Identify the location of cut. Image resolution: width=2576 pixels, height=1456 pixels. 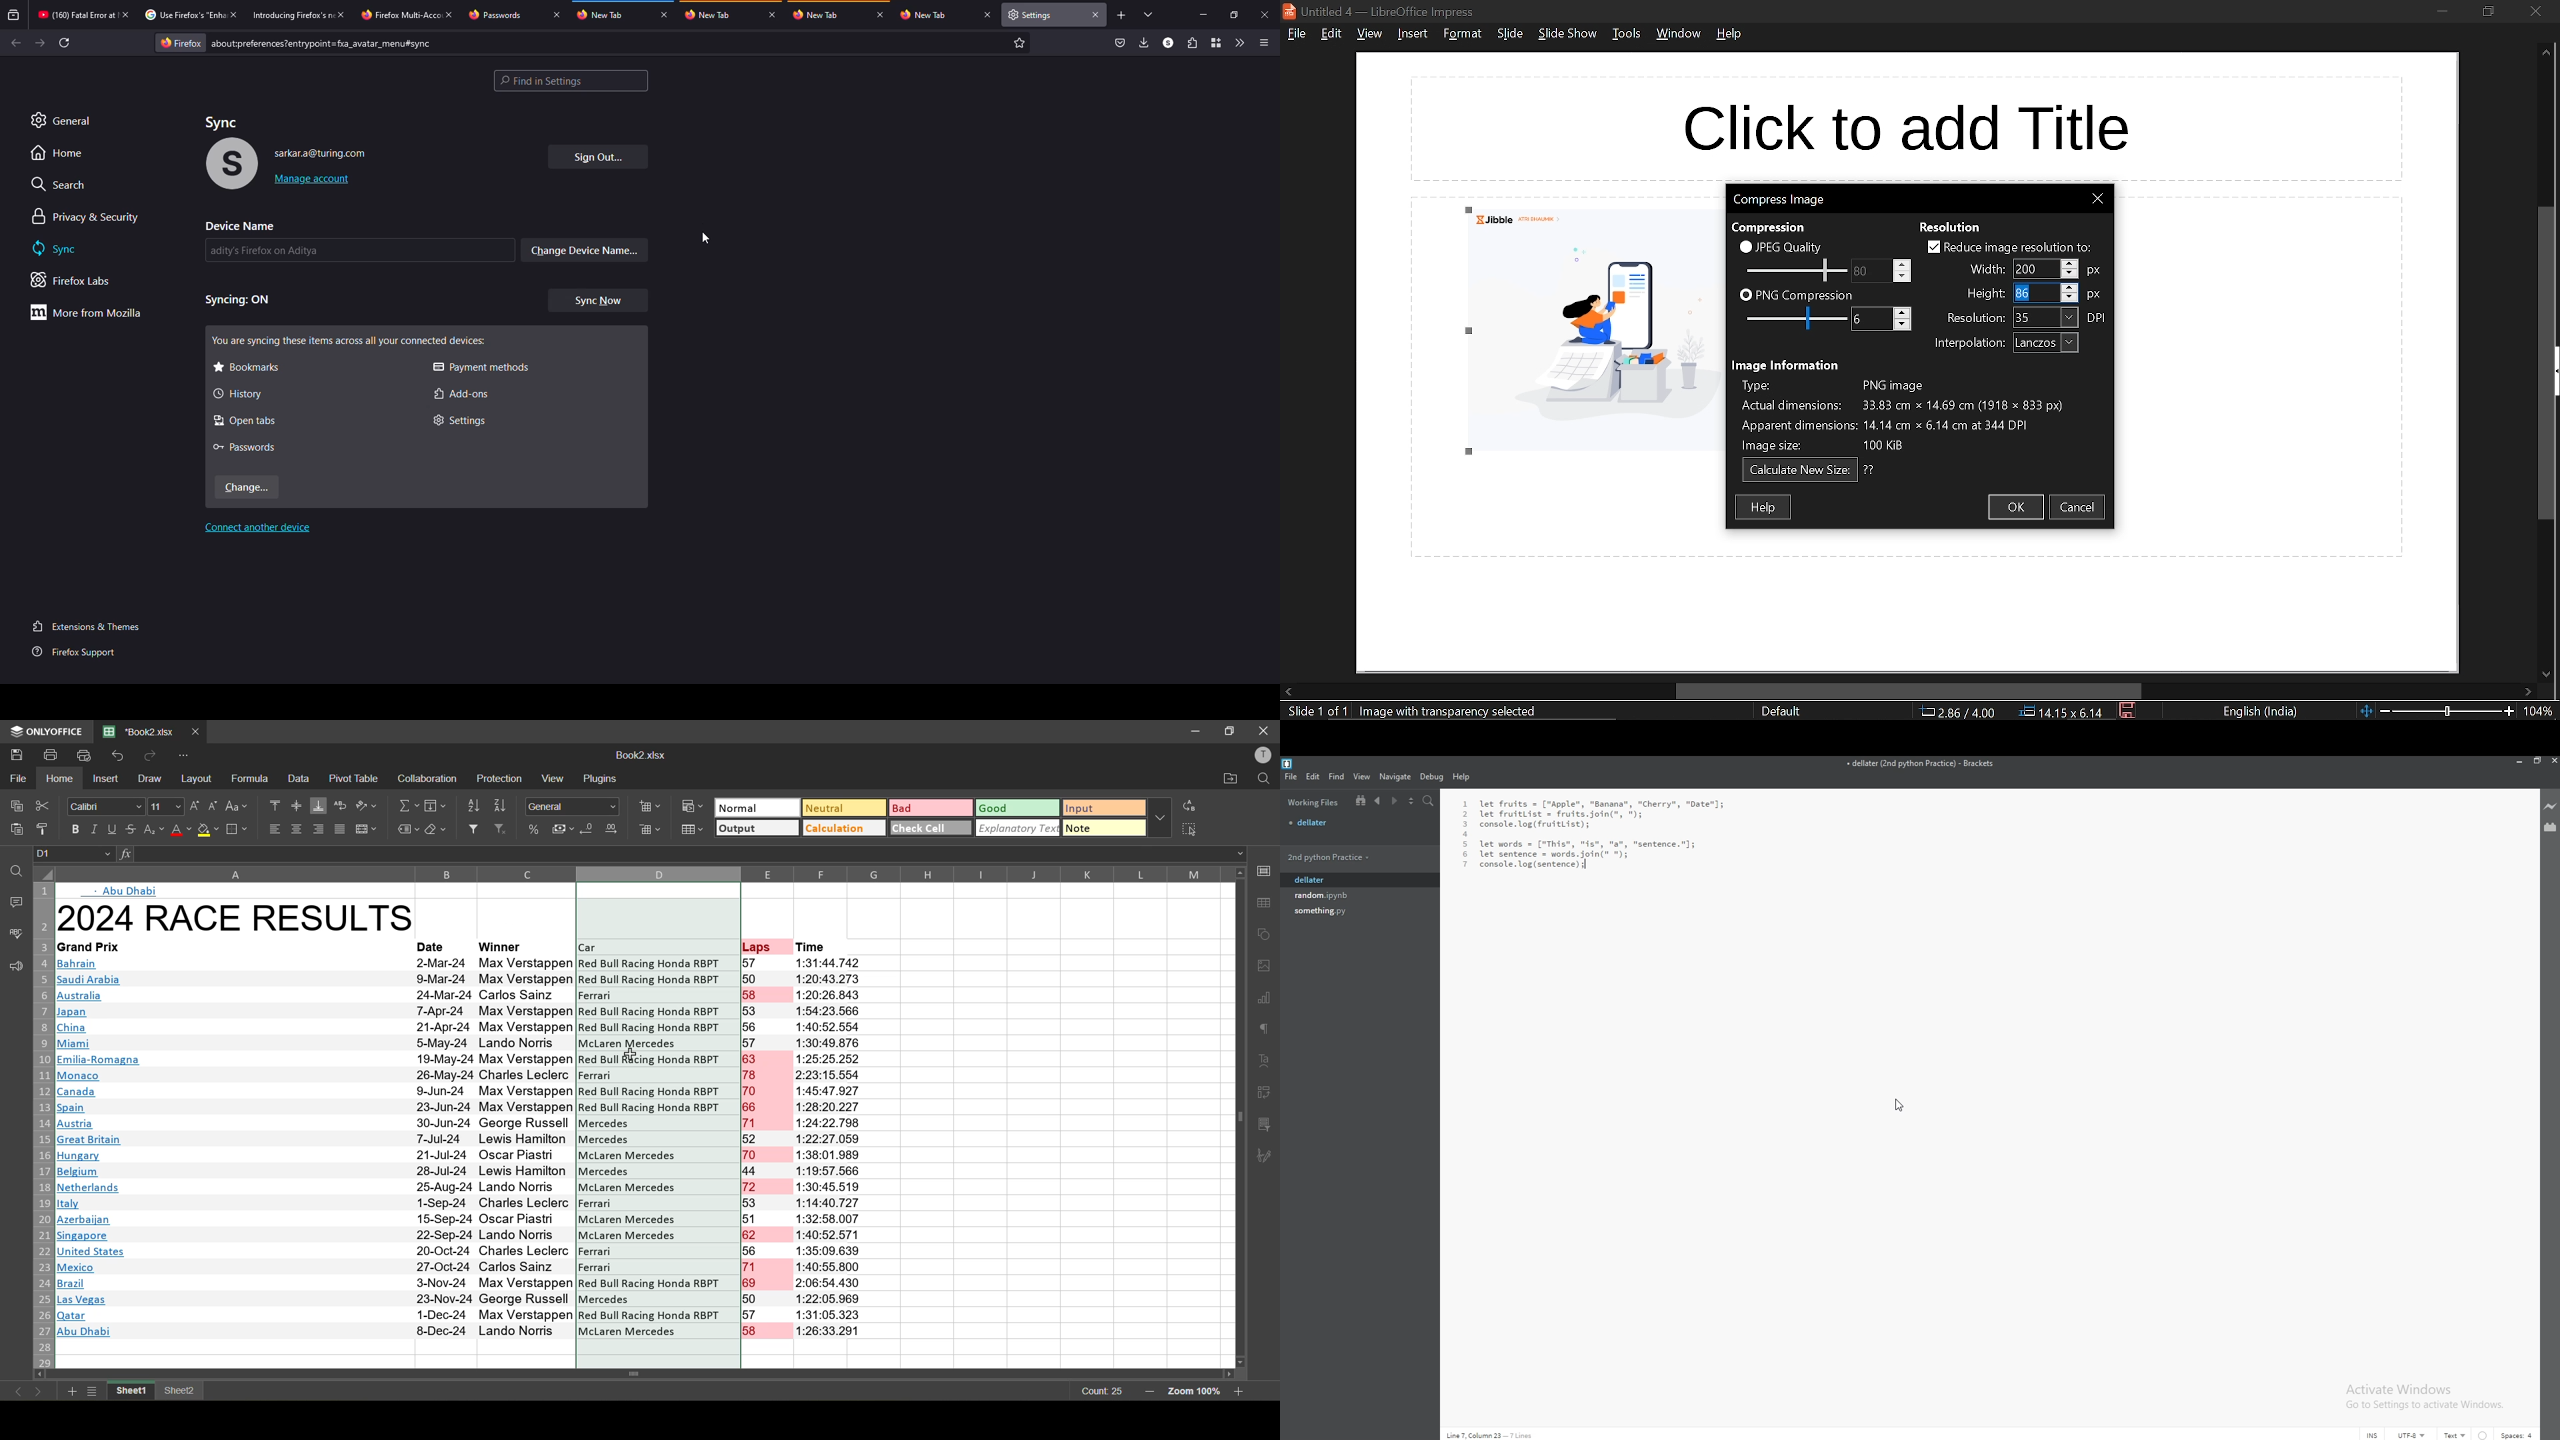
(43, 806).